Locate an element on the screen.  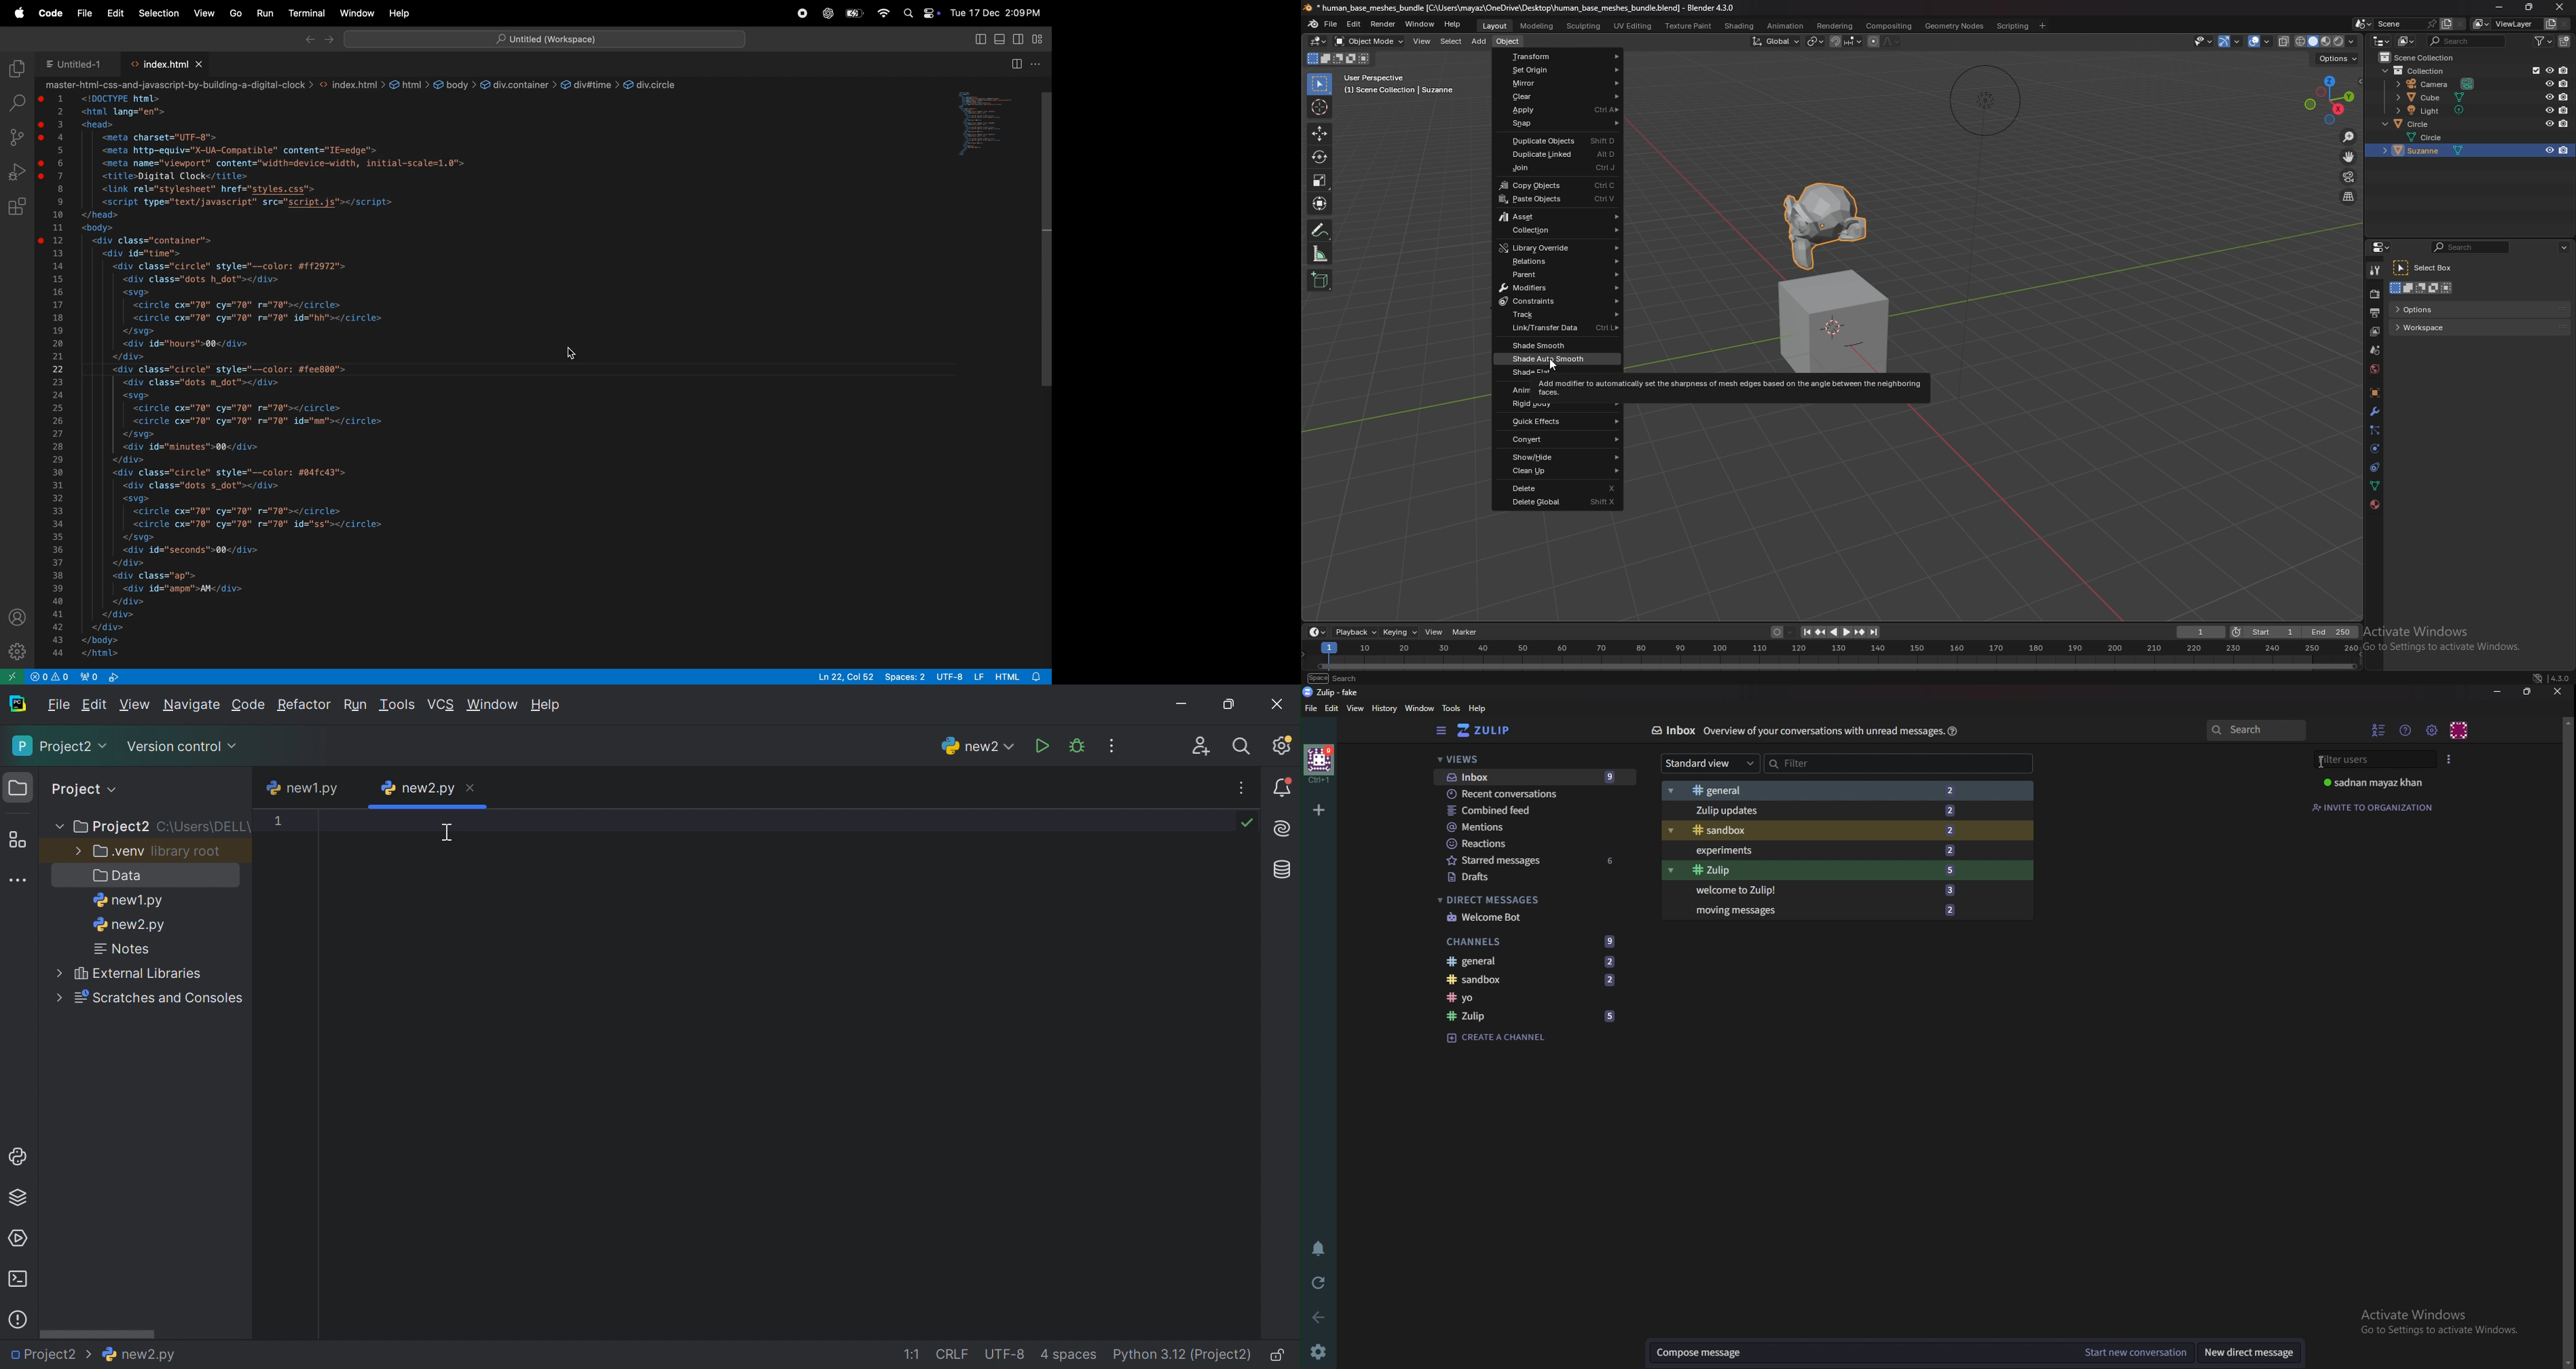
edit is located at coordinates (1353, 24).